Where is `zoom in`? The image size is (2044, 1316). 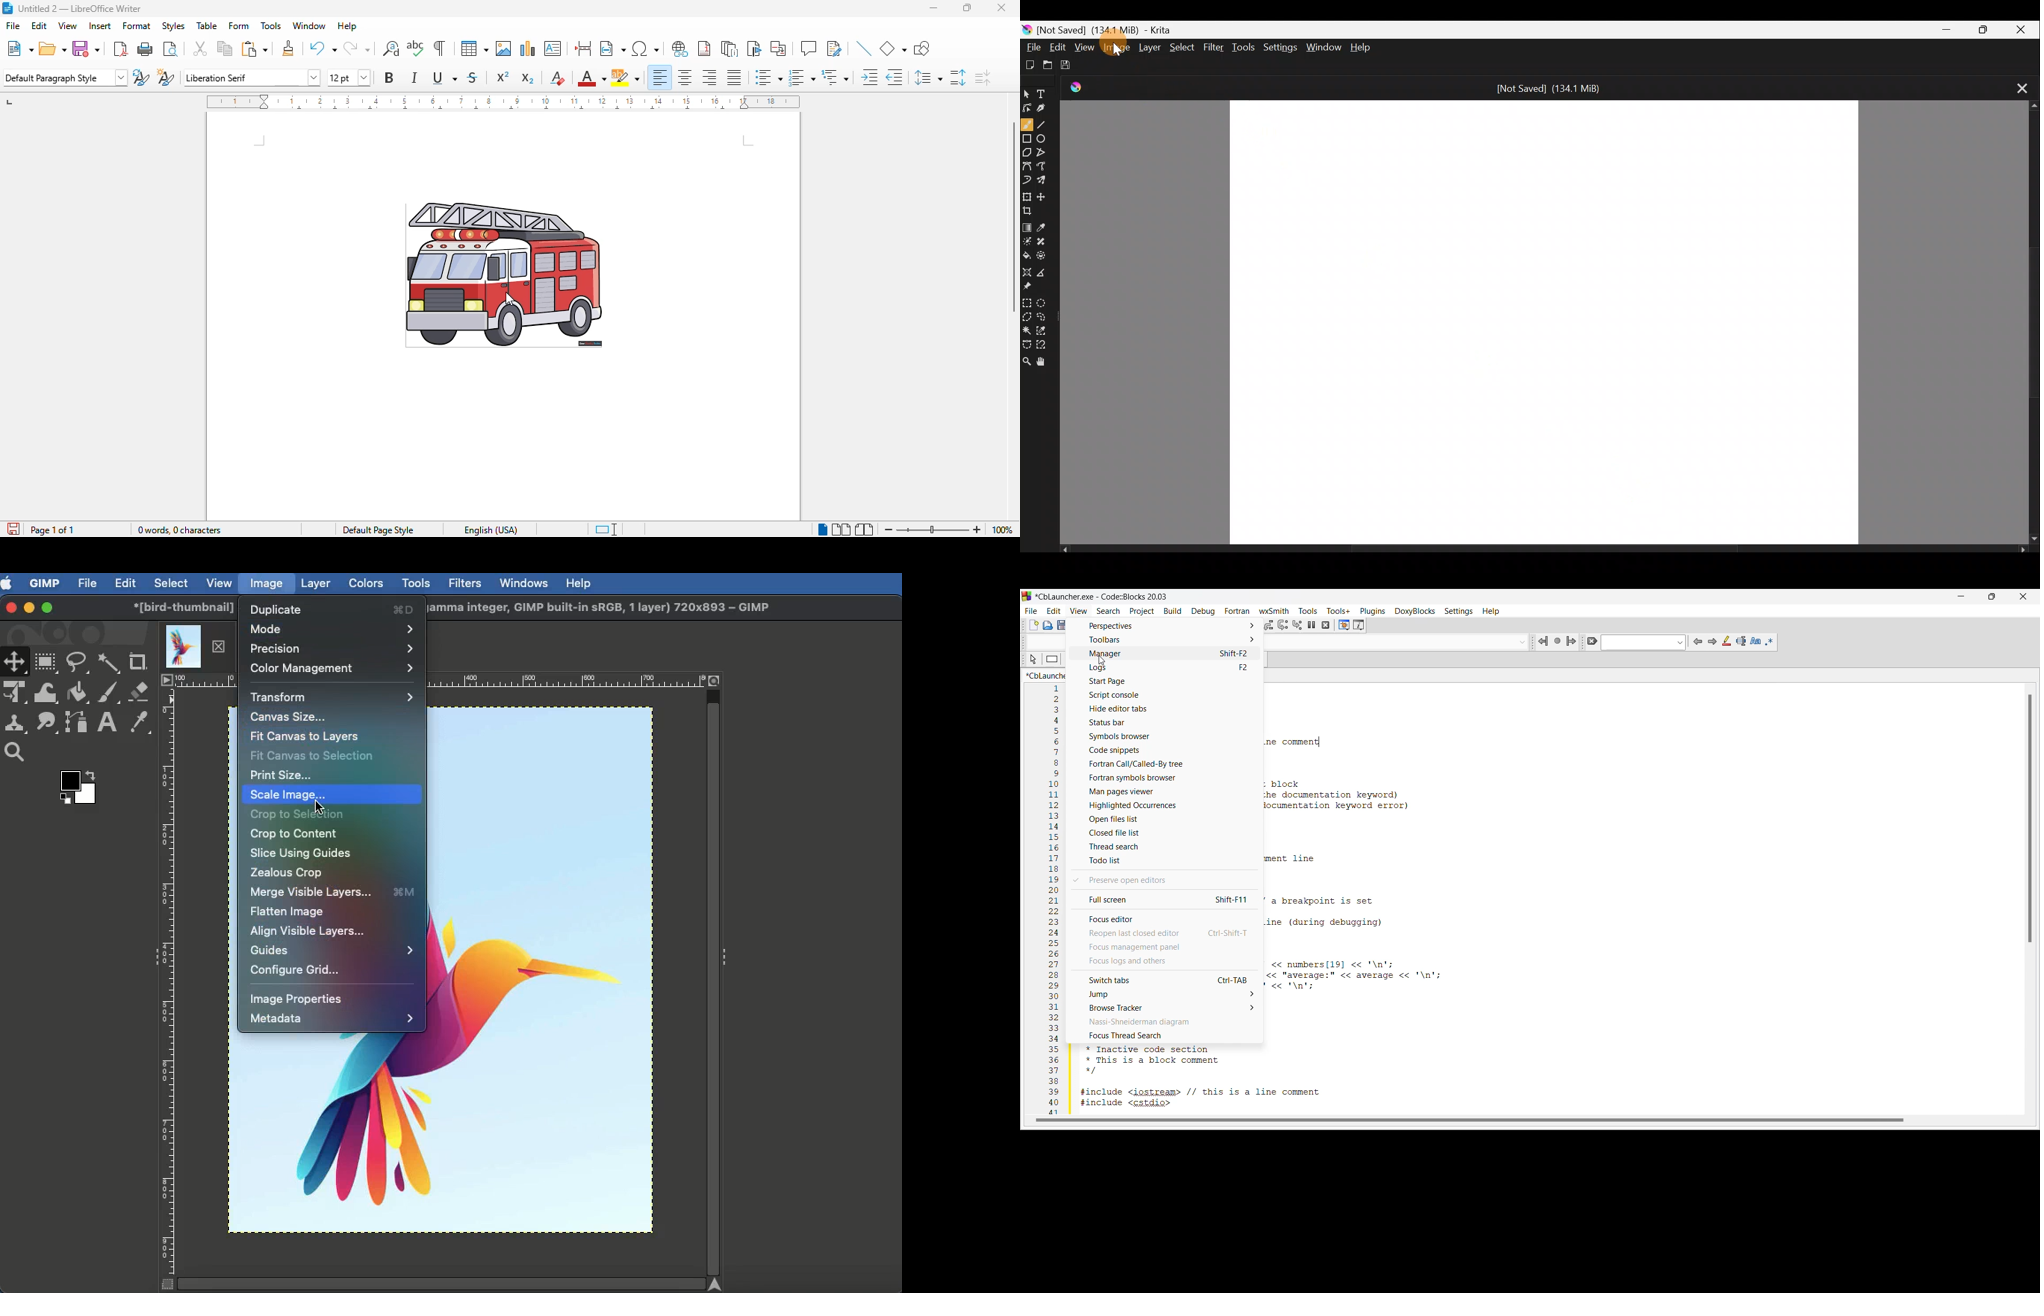 zoom in is located at coordinates (977, 530).